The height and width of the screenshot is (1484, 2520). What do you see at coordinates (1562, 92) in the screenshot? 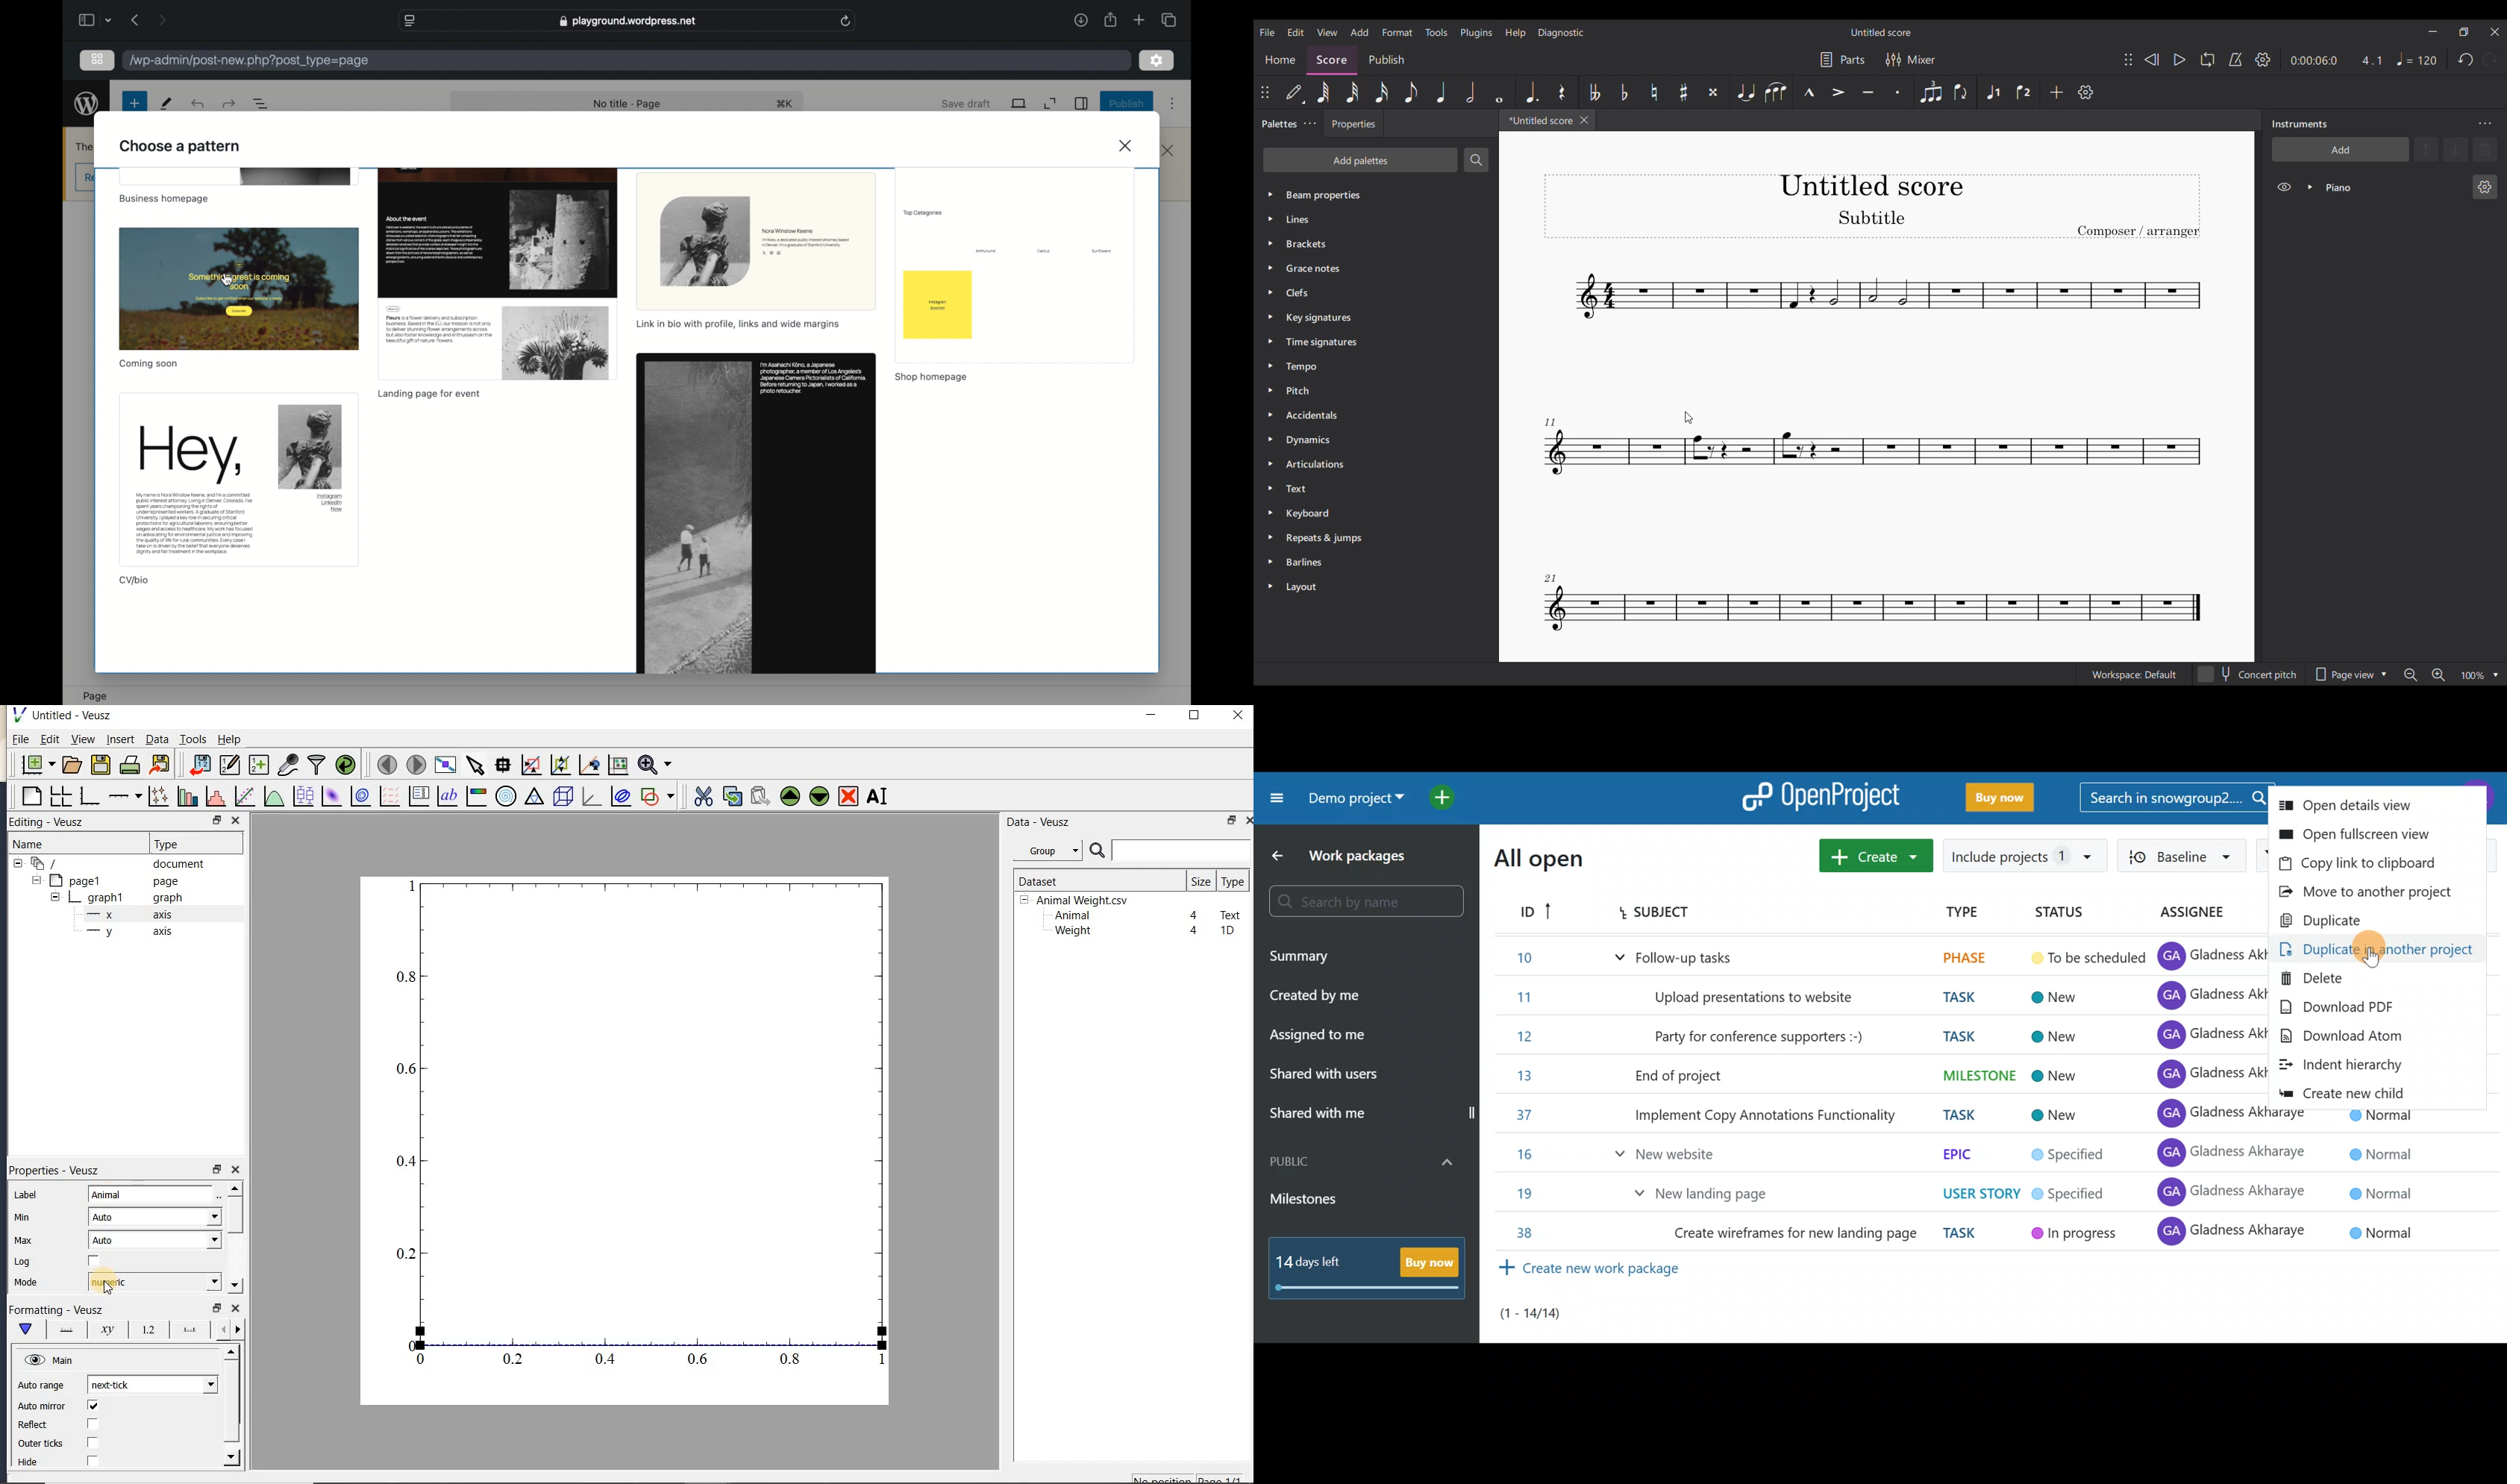
I see `Rest` at bounding box center [1562, 92].